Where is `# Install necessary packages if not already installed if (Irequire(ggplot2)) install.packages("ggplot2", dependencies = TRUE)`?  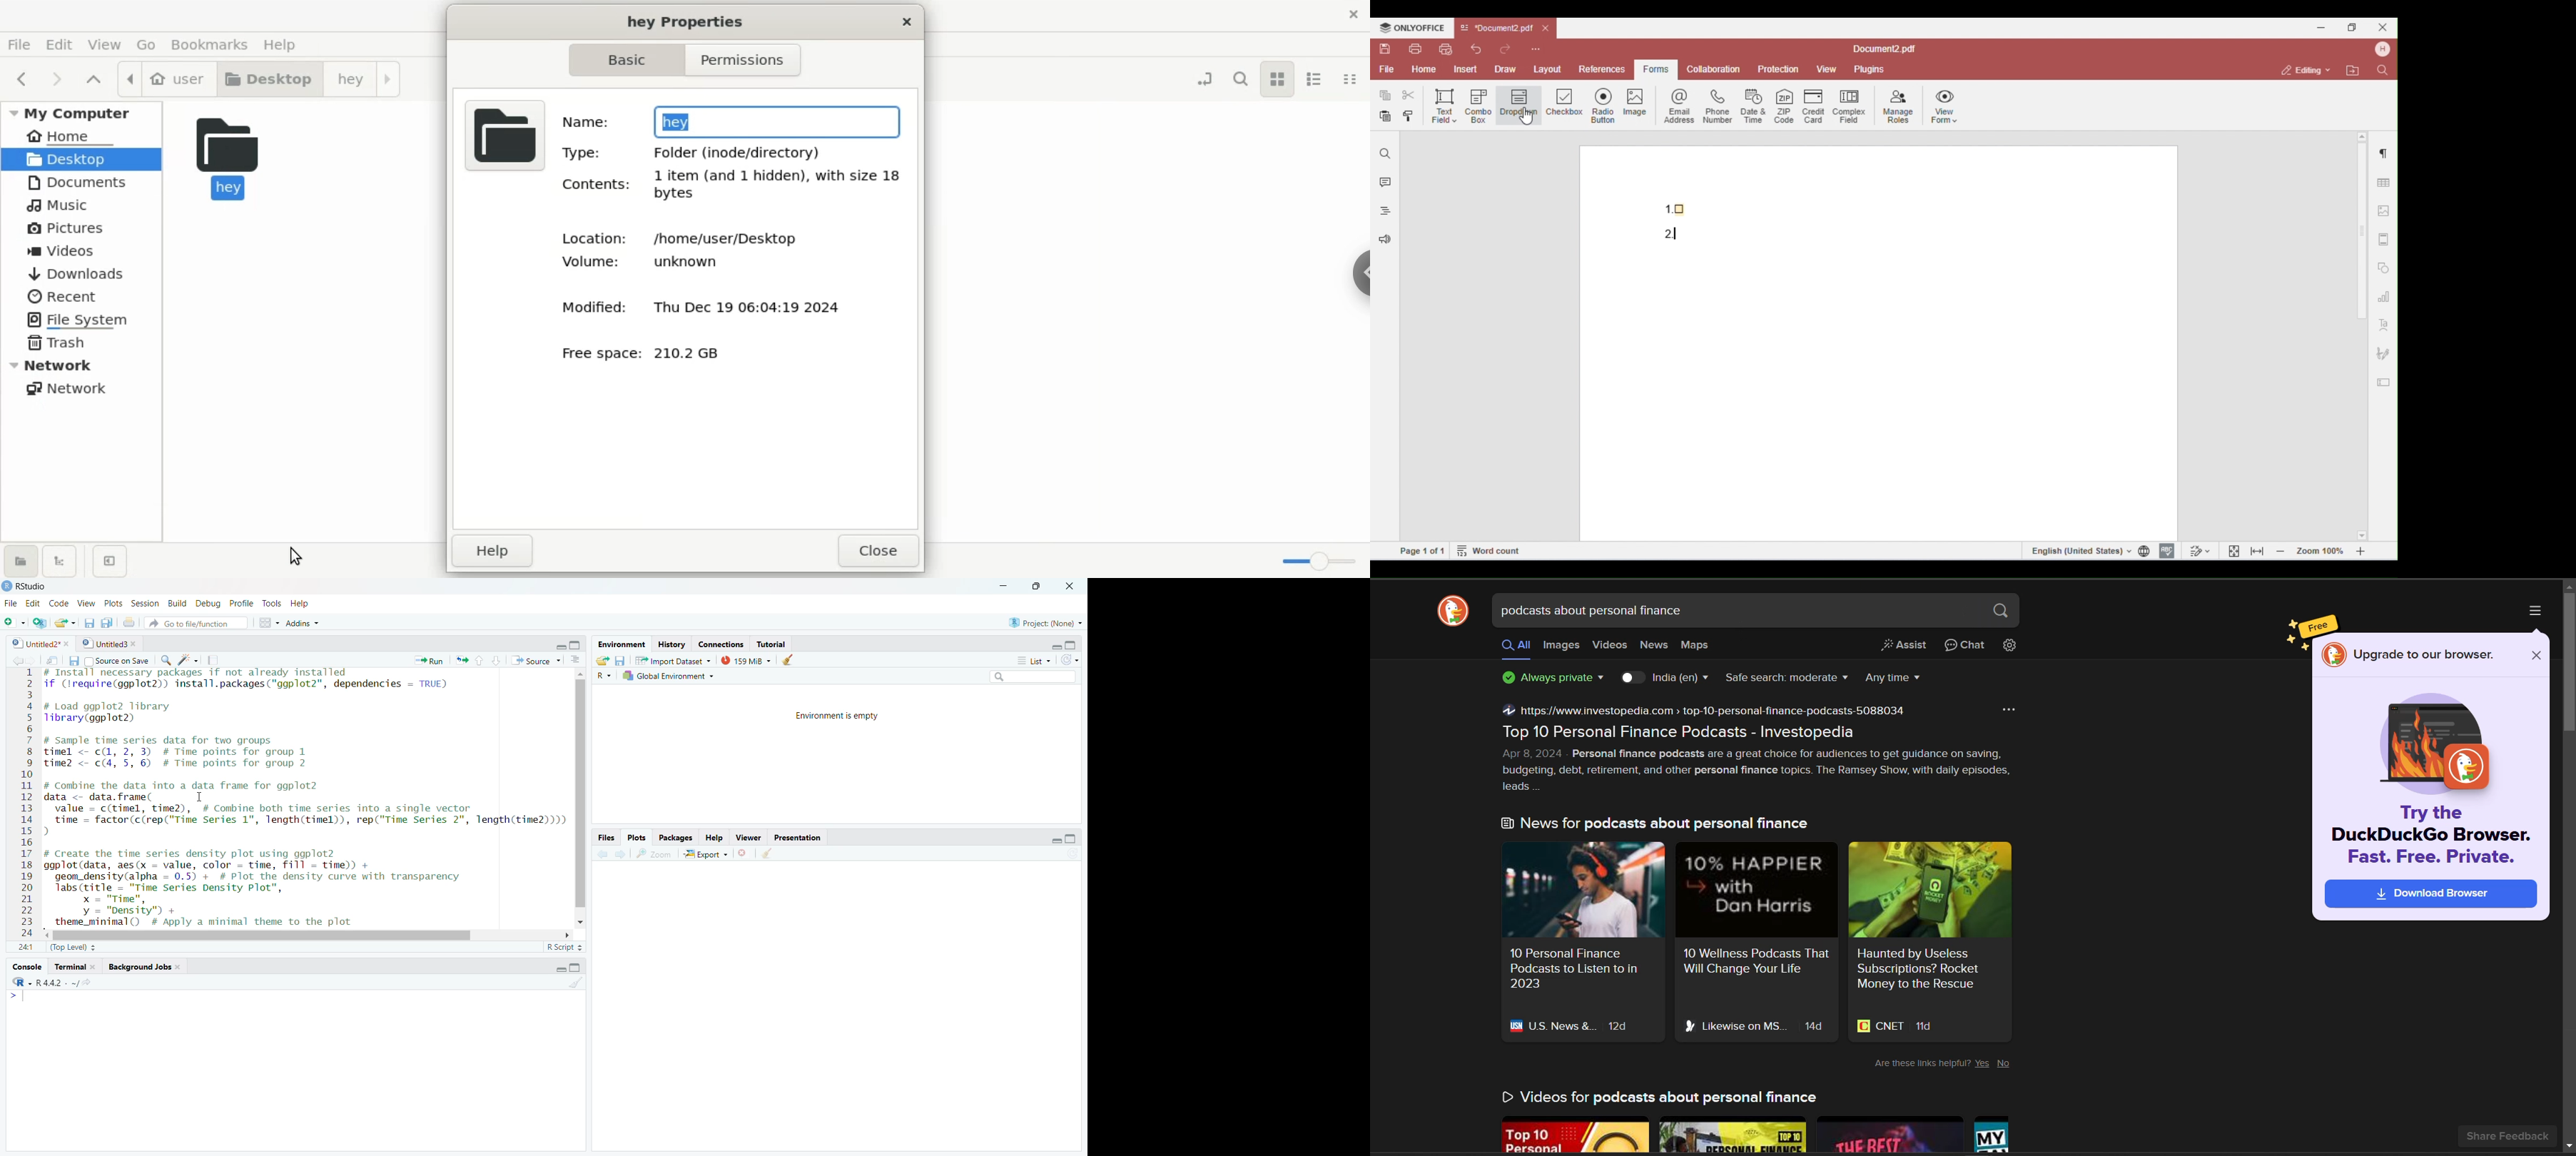 # Install necessary packages if not already installed if (Irequire(ggplot2)) install.packages("ggplot2", dependencies = TRUE) is located at coordinates (248, 681).